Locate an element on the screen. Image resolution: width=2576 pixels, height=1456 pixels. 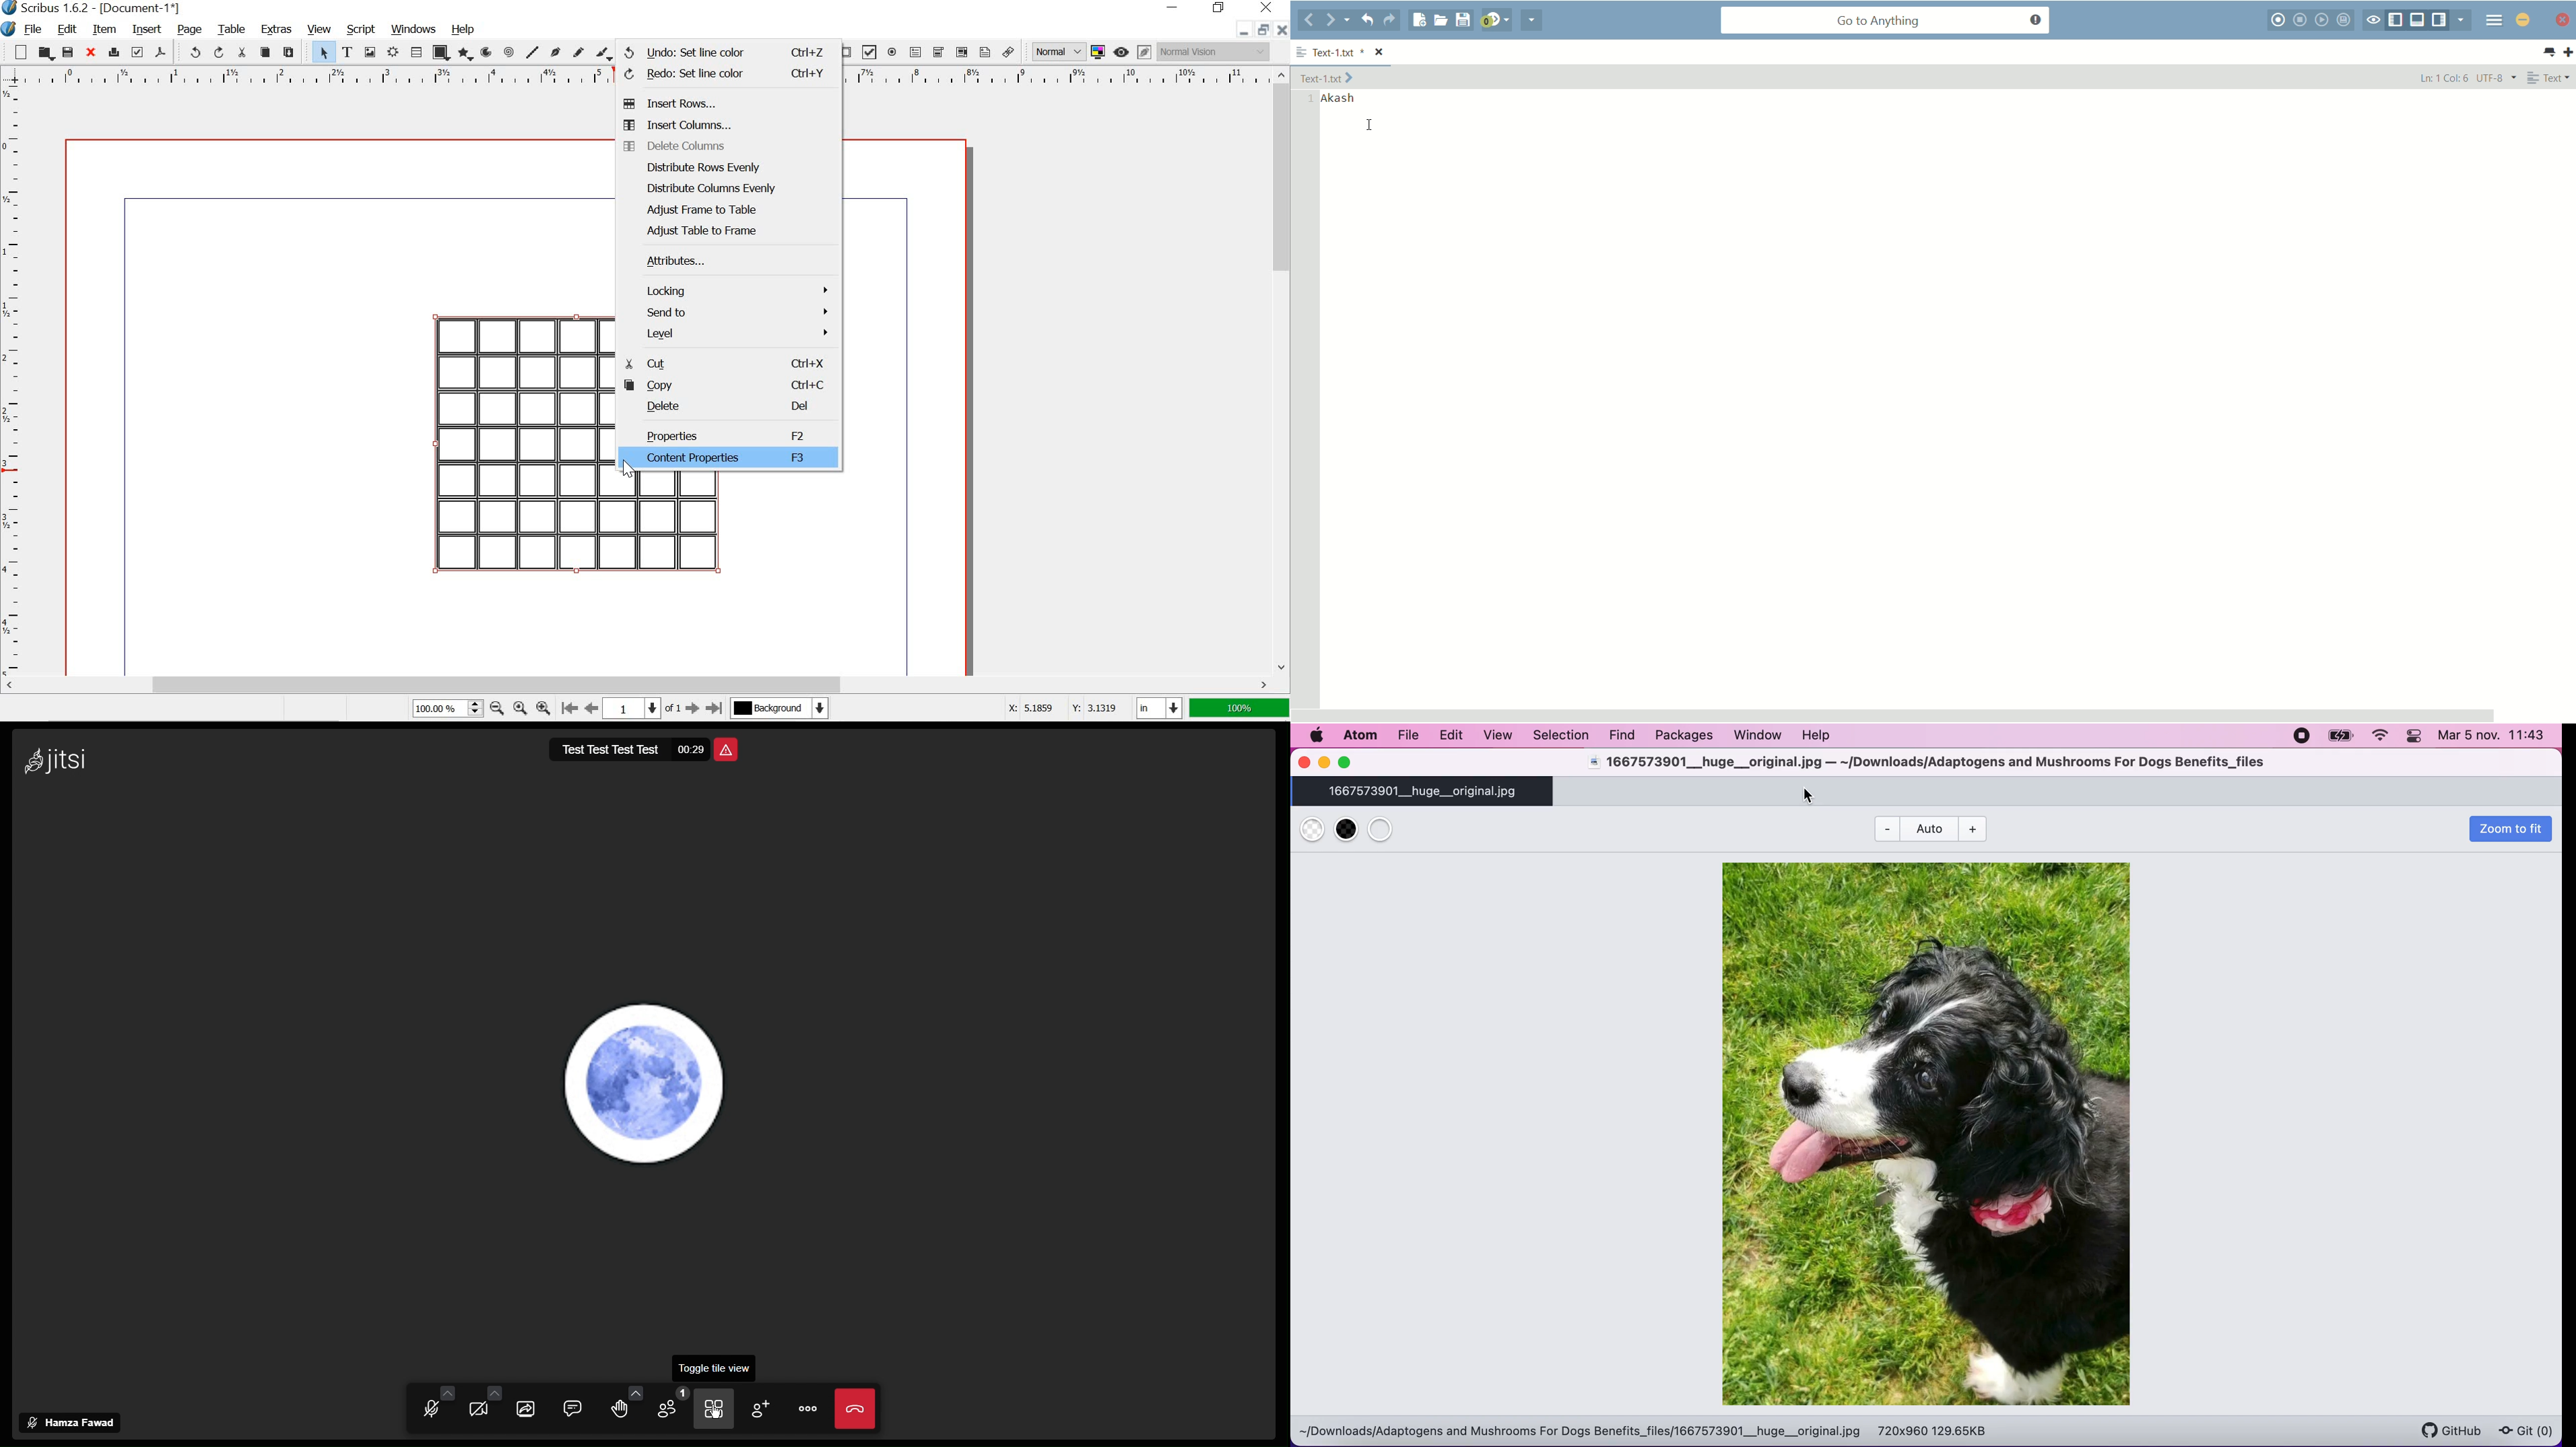
X: 5.1859 Y: 3.1319 is located at coordinates (1062, 710).